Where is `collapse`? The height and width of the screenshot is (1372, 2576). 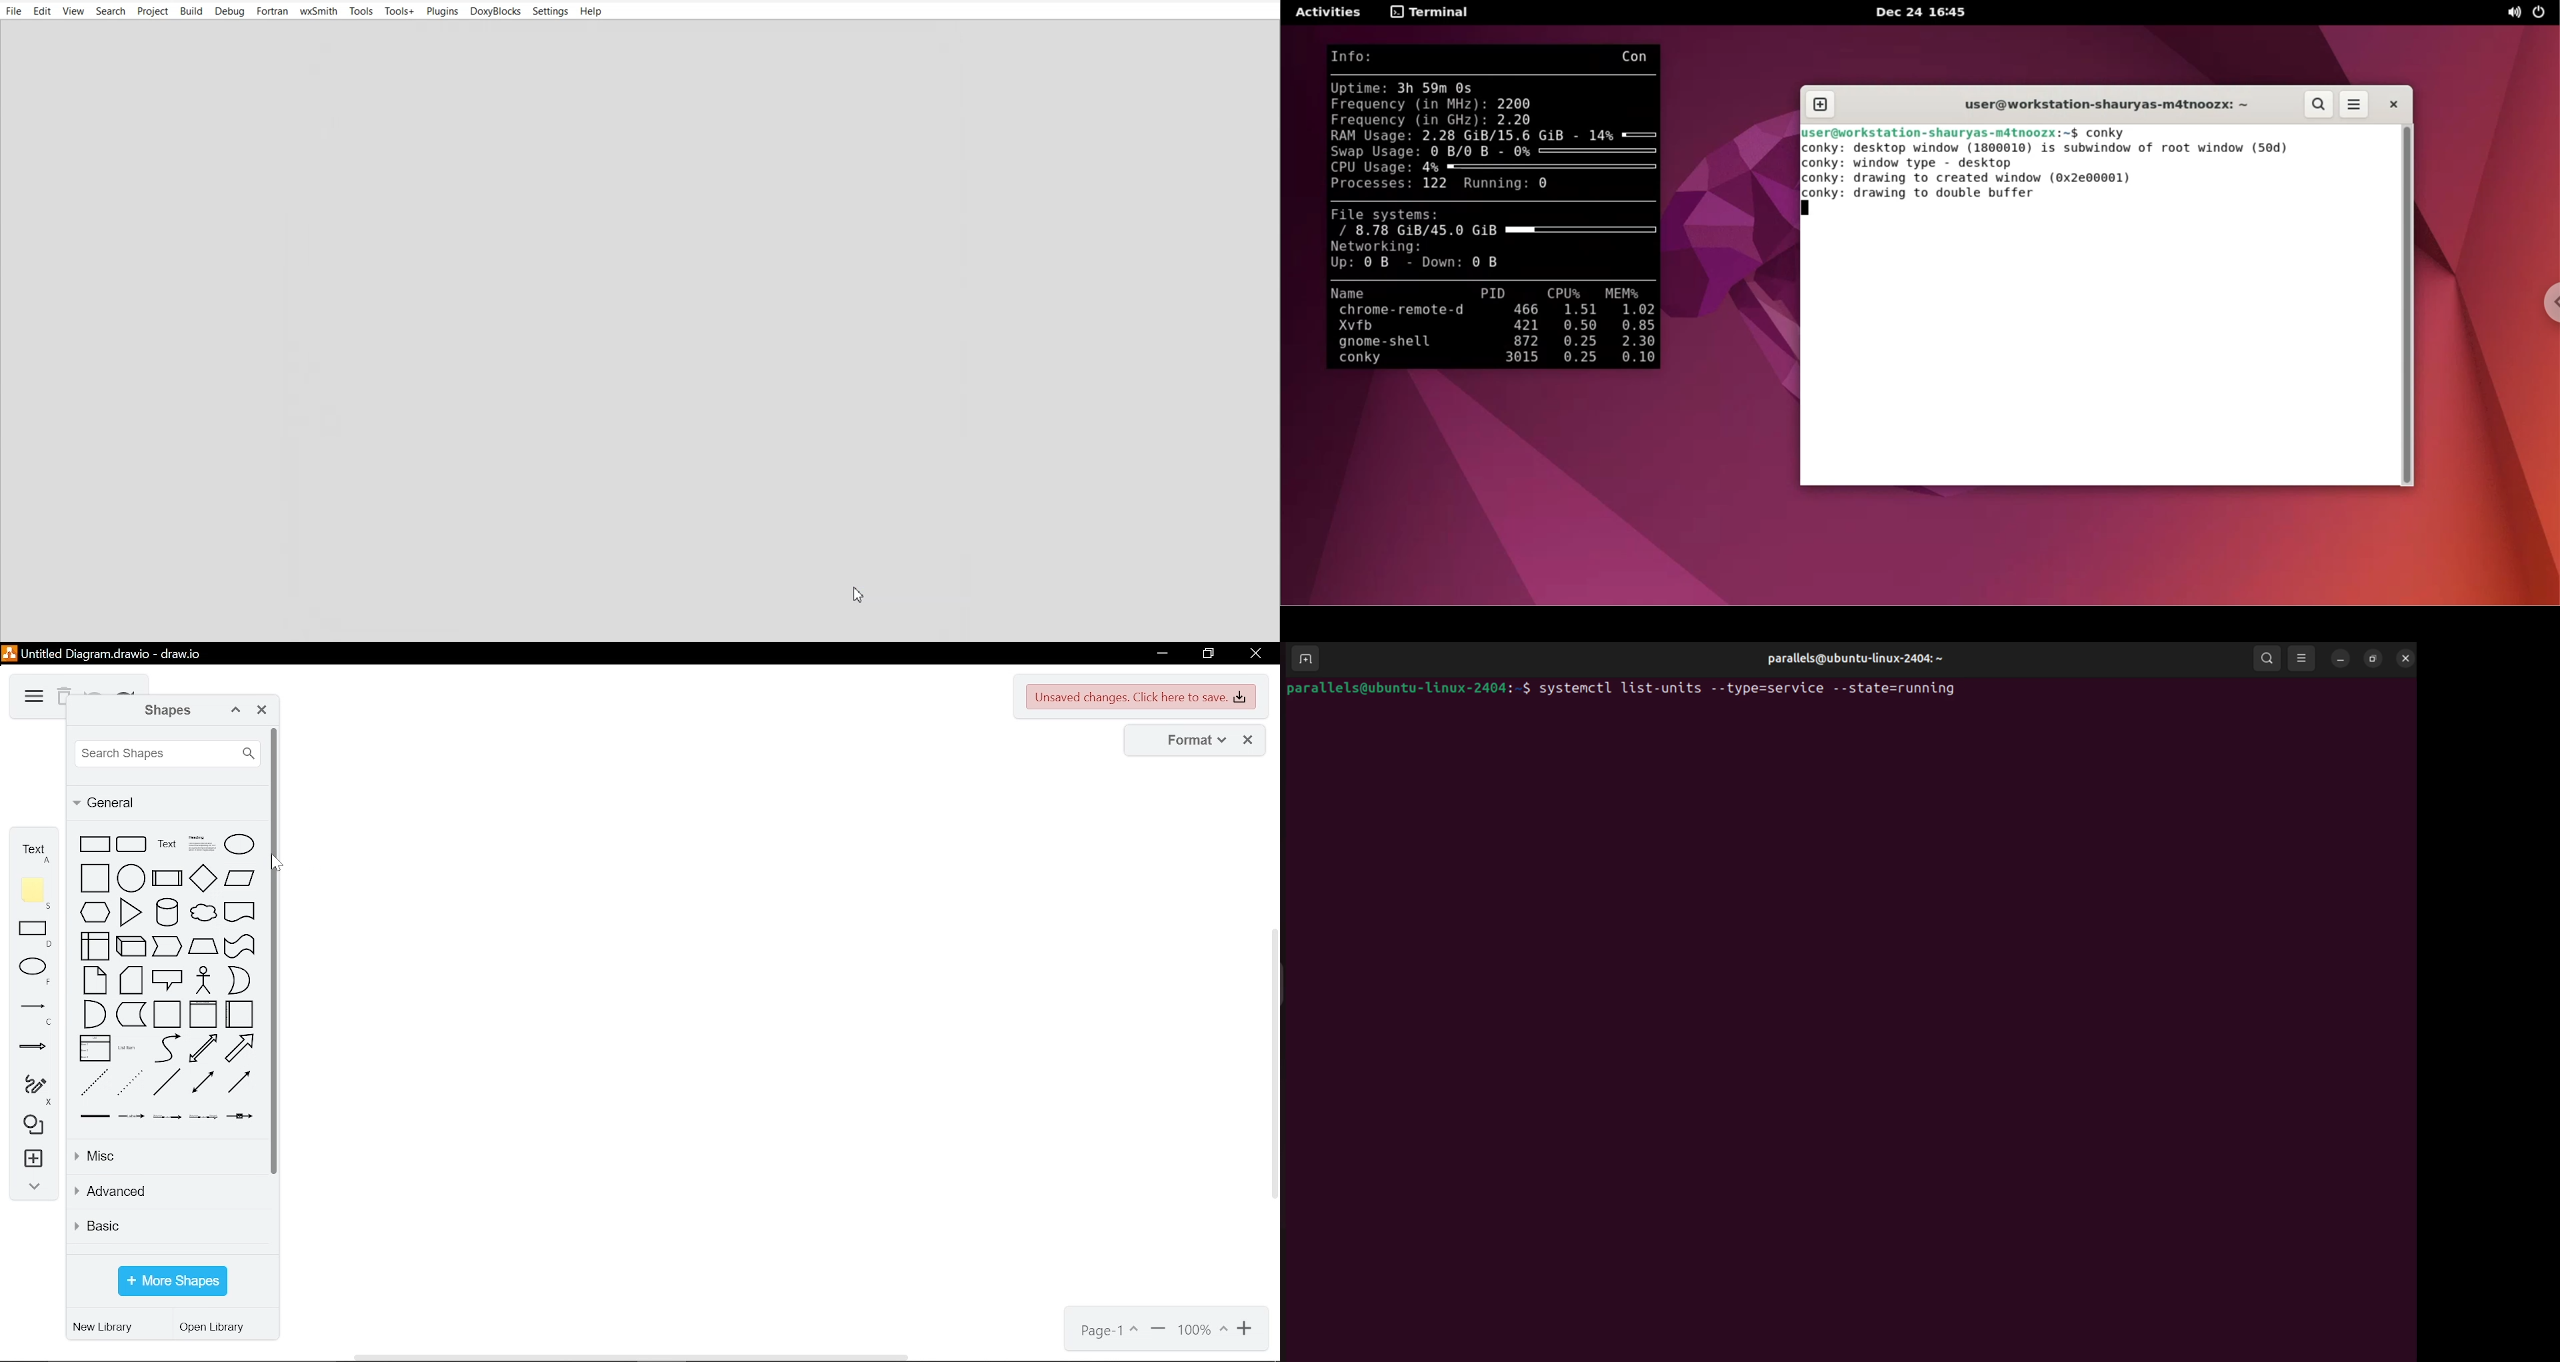
collapse is located at coordinates (30, 1189).